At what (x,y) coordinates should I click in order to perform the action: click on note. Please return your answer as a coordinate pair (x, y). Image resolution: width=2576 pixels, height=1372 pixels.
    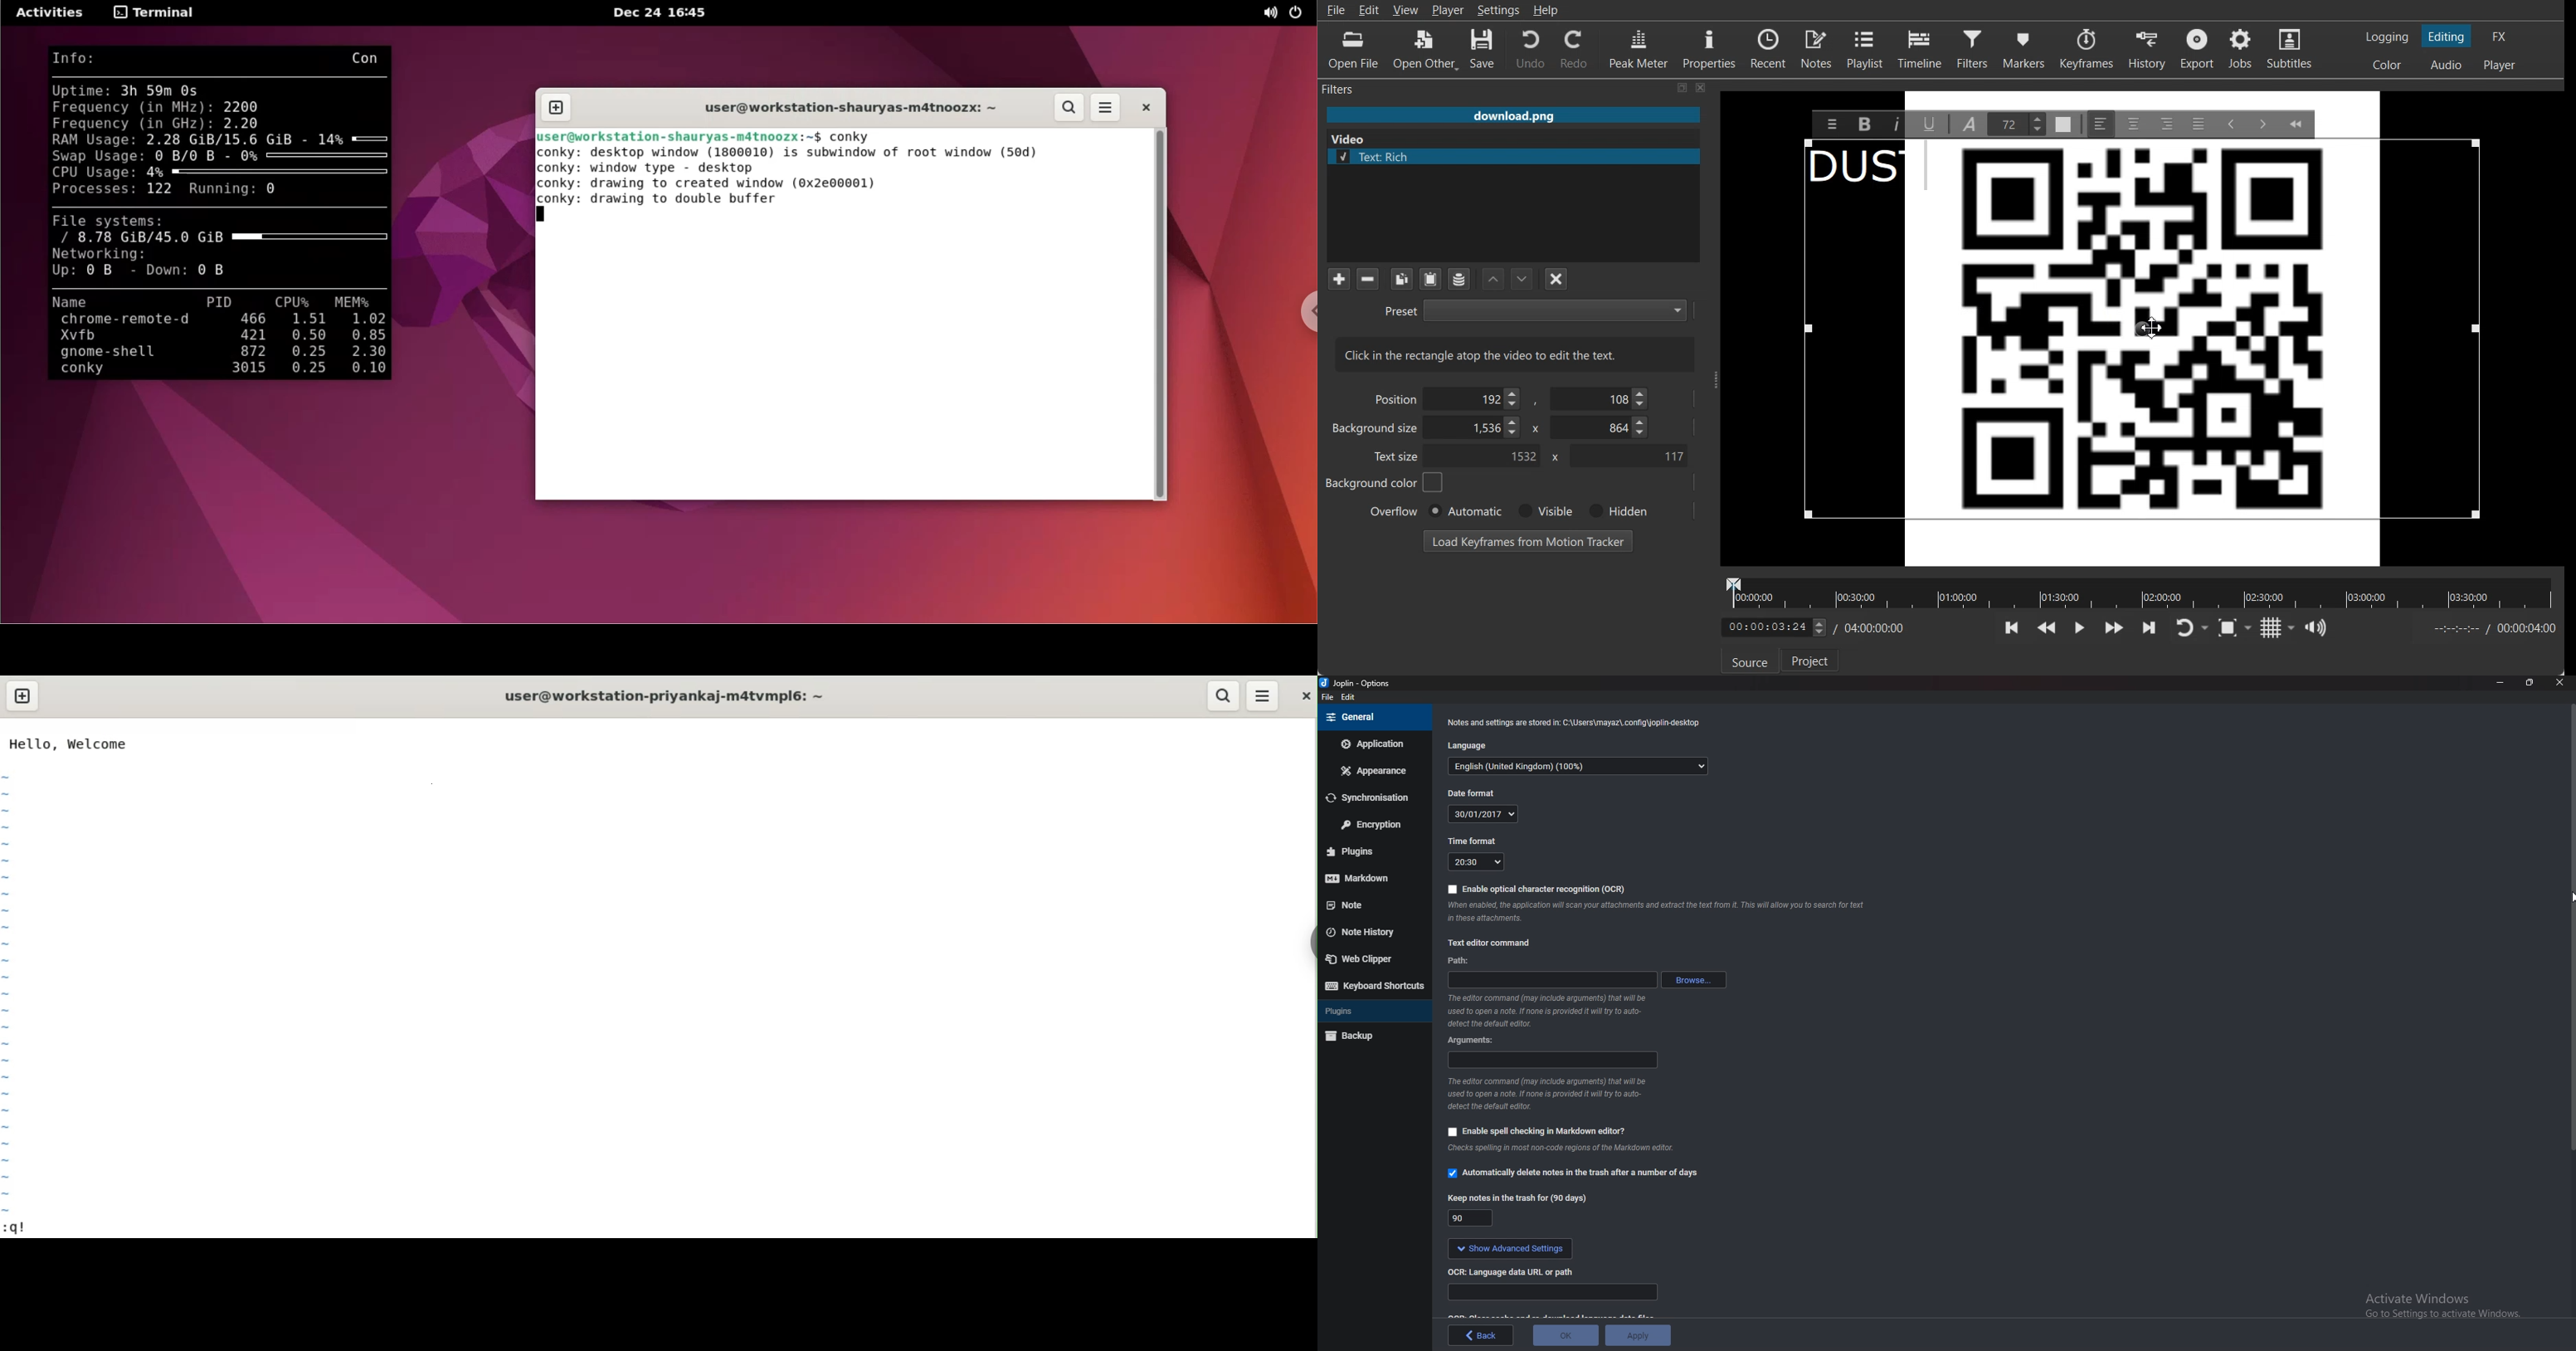
    Looking at the image, I should click on (1362, 906).